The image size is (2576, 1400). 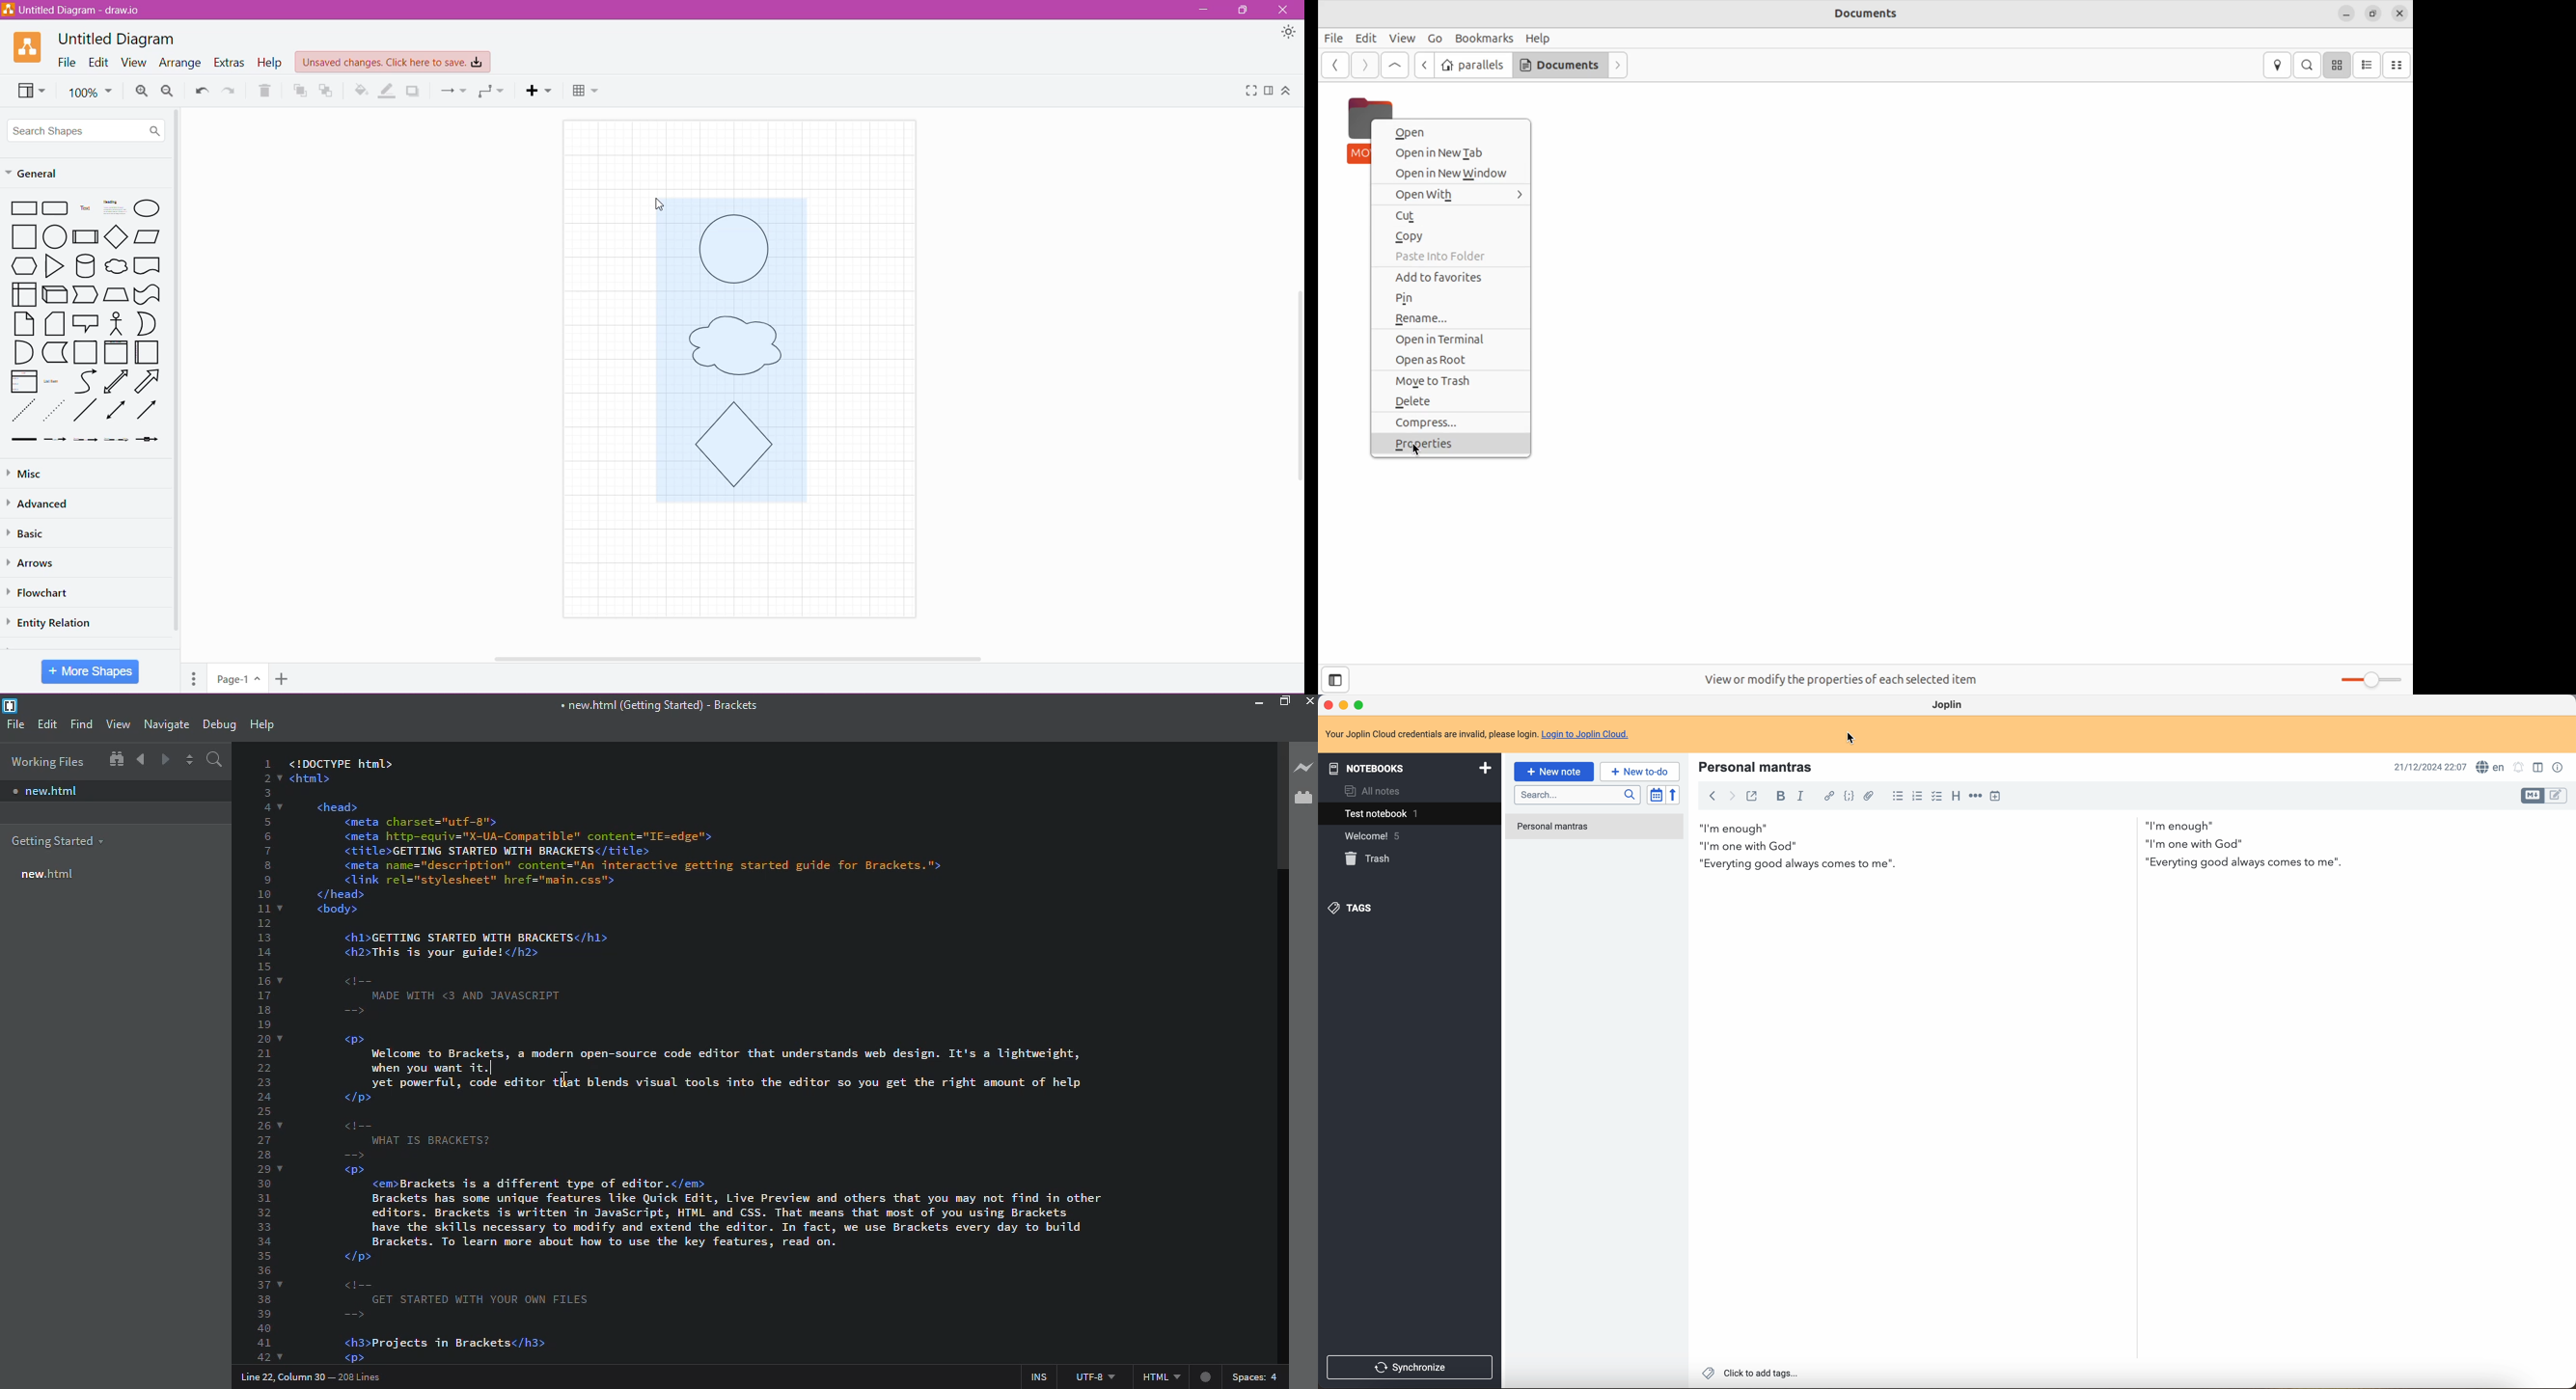 What do you see at coordinates (1345, 706) in the screenshot?
I see `minimize program` at bounding box center [1345, 706].